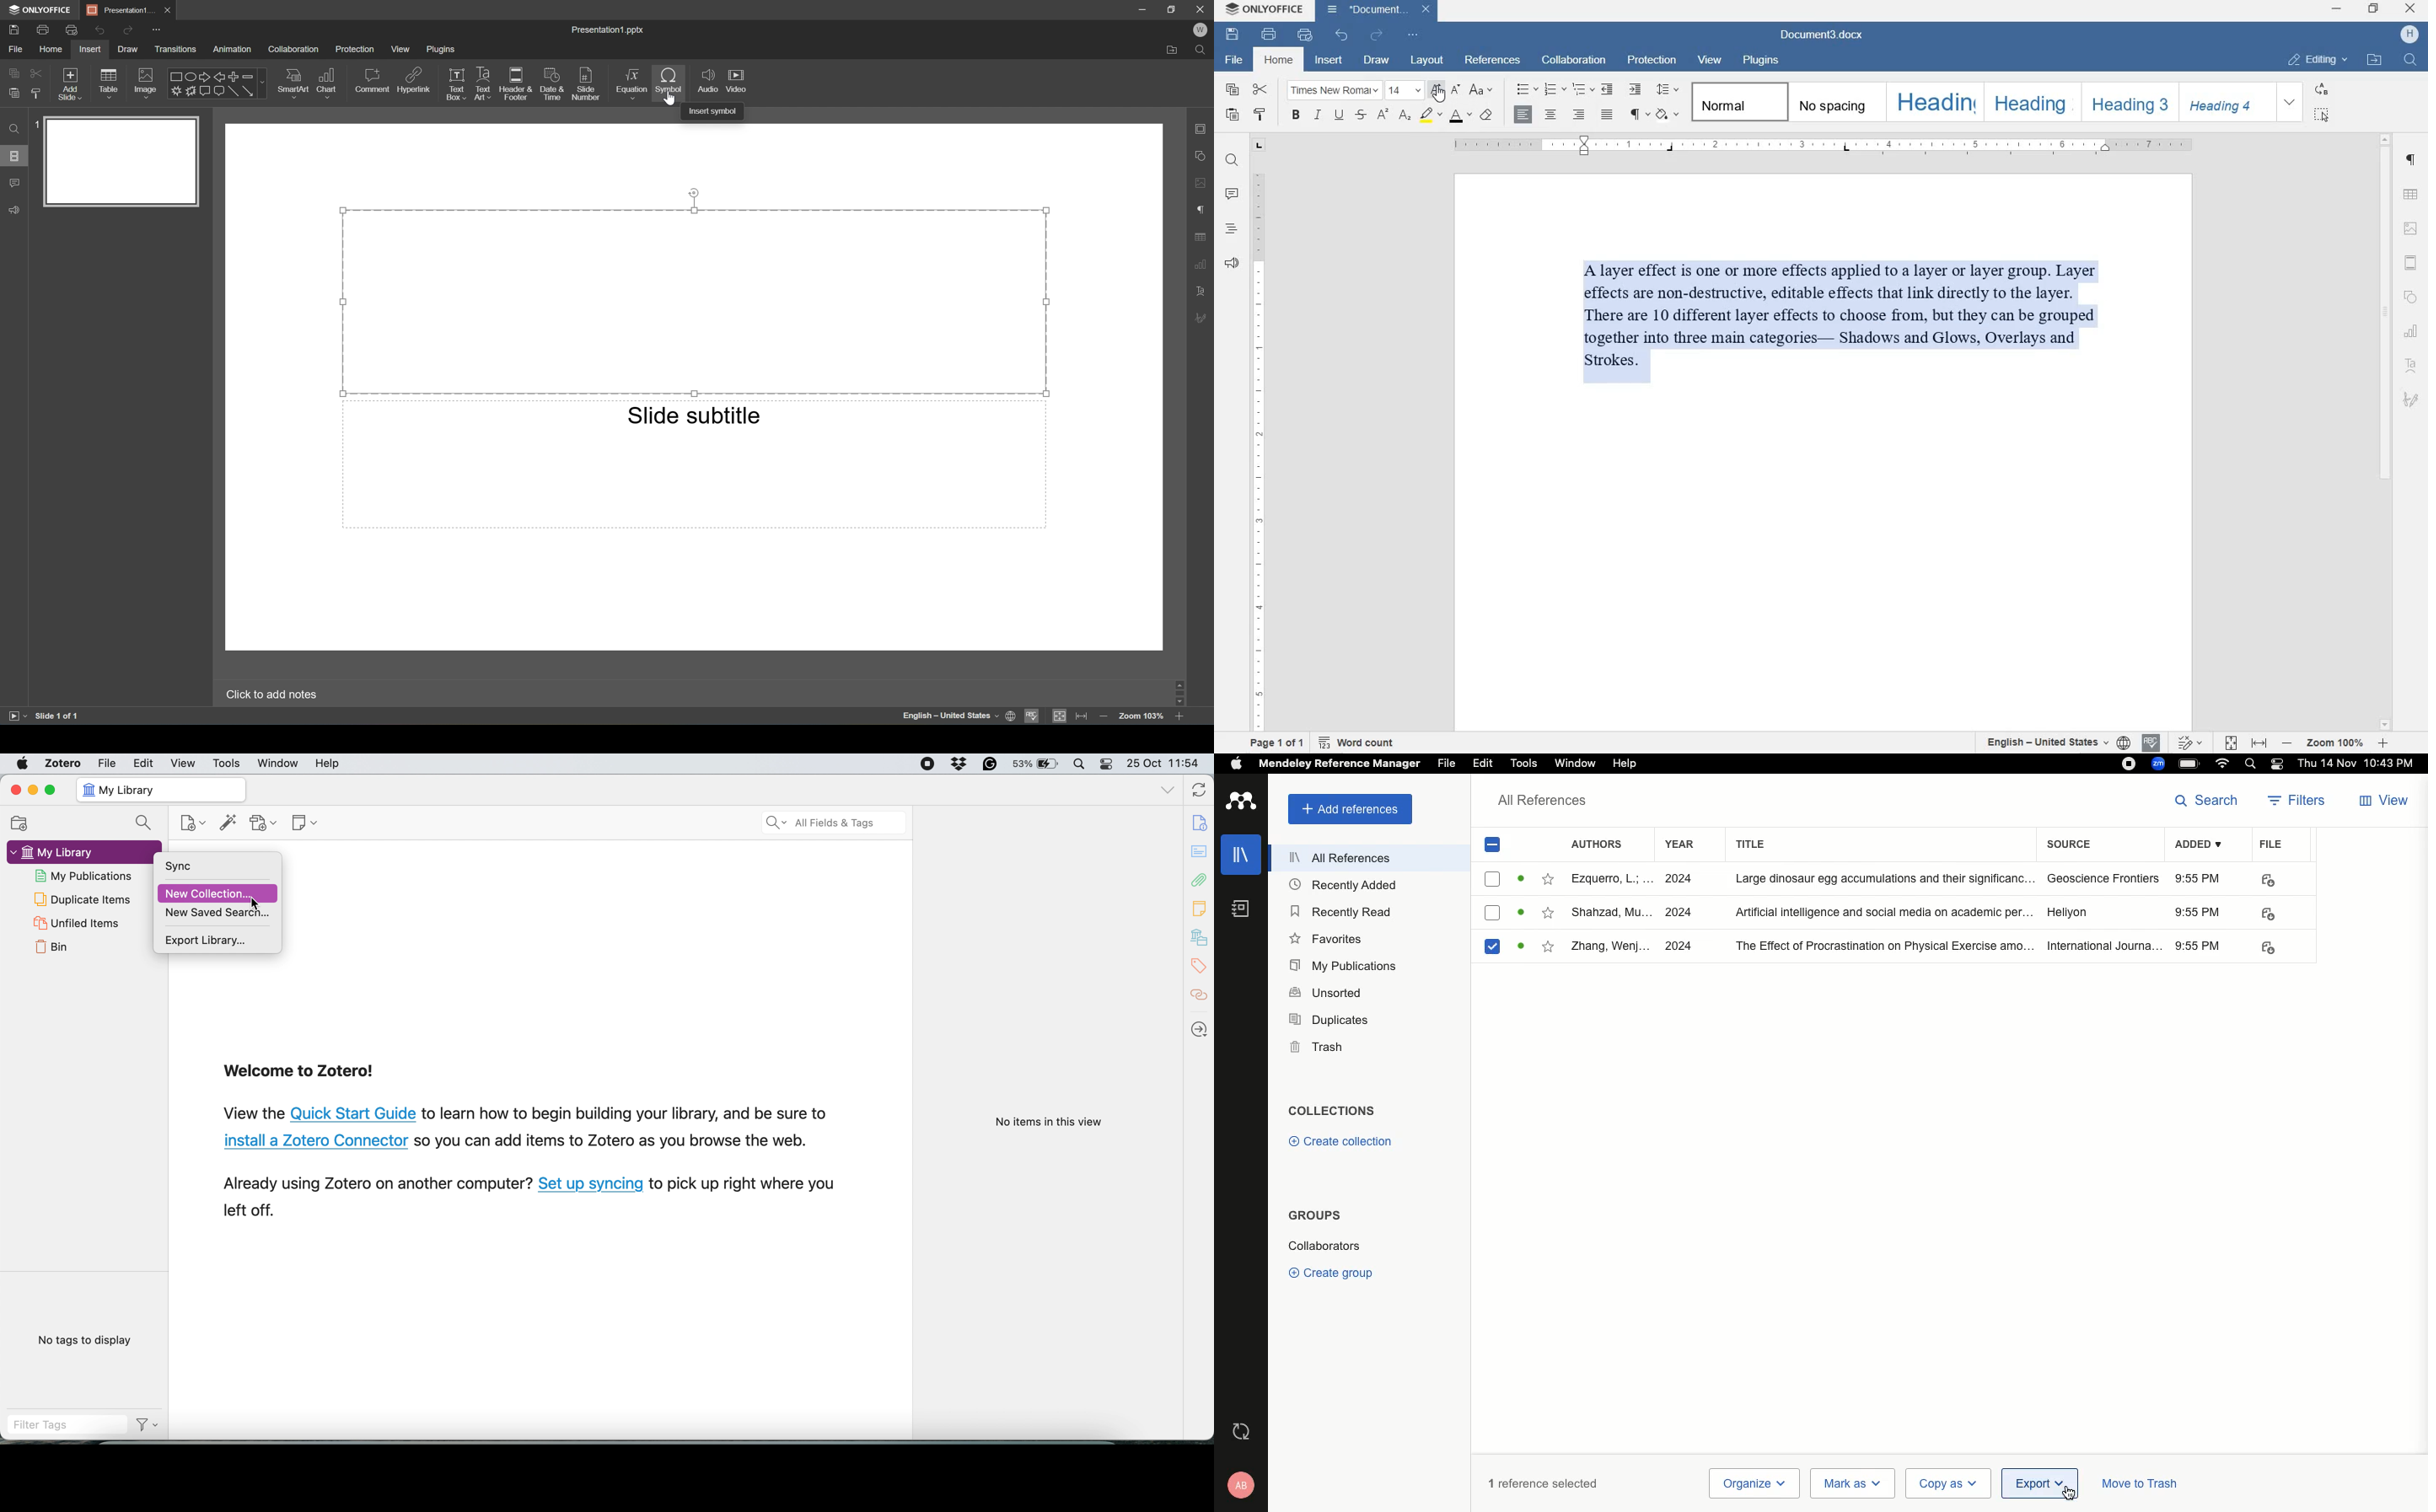 This screenshot has height=1512, width=2436. What do you see at coordinates (1738, 102) in the screenshot?
I see `NORMAL` at bounding box center [1738, 102].